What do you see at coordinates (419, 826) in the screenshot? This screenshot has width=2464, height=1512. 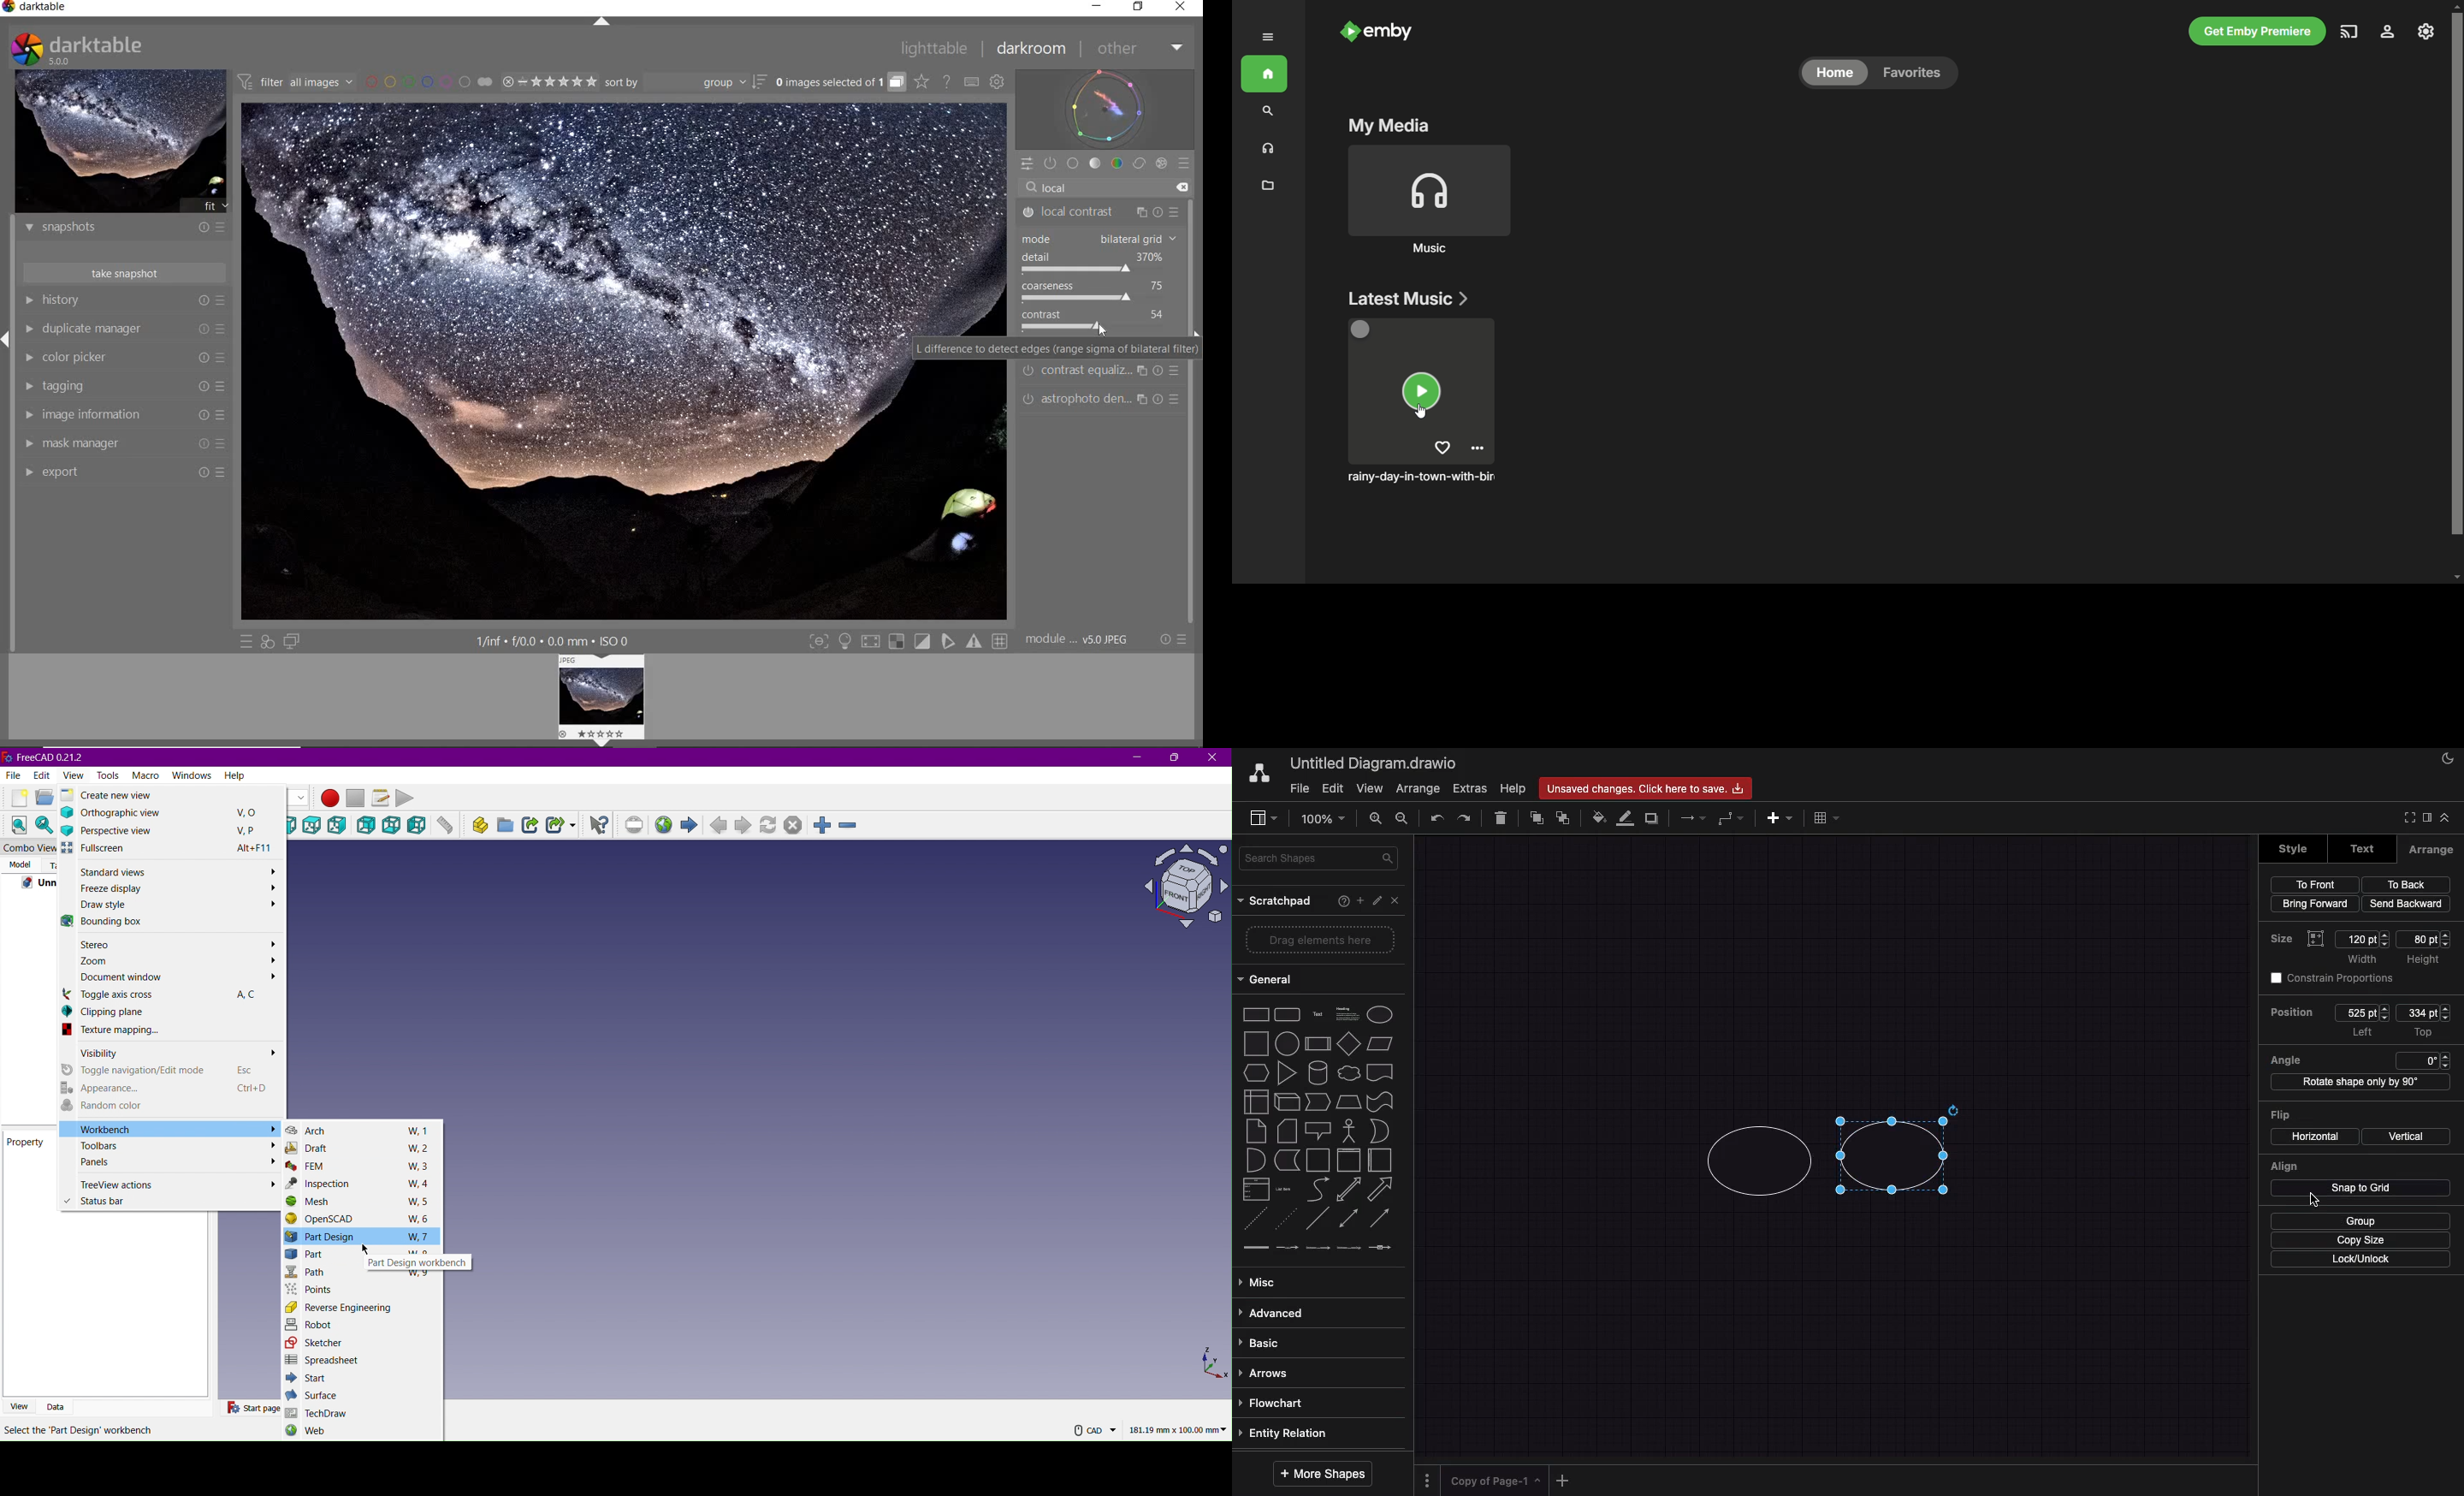 I see `Left` at bounding box center [419, 826].